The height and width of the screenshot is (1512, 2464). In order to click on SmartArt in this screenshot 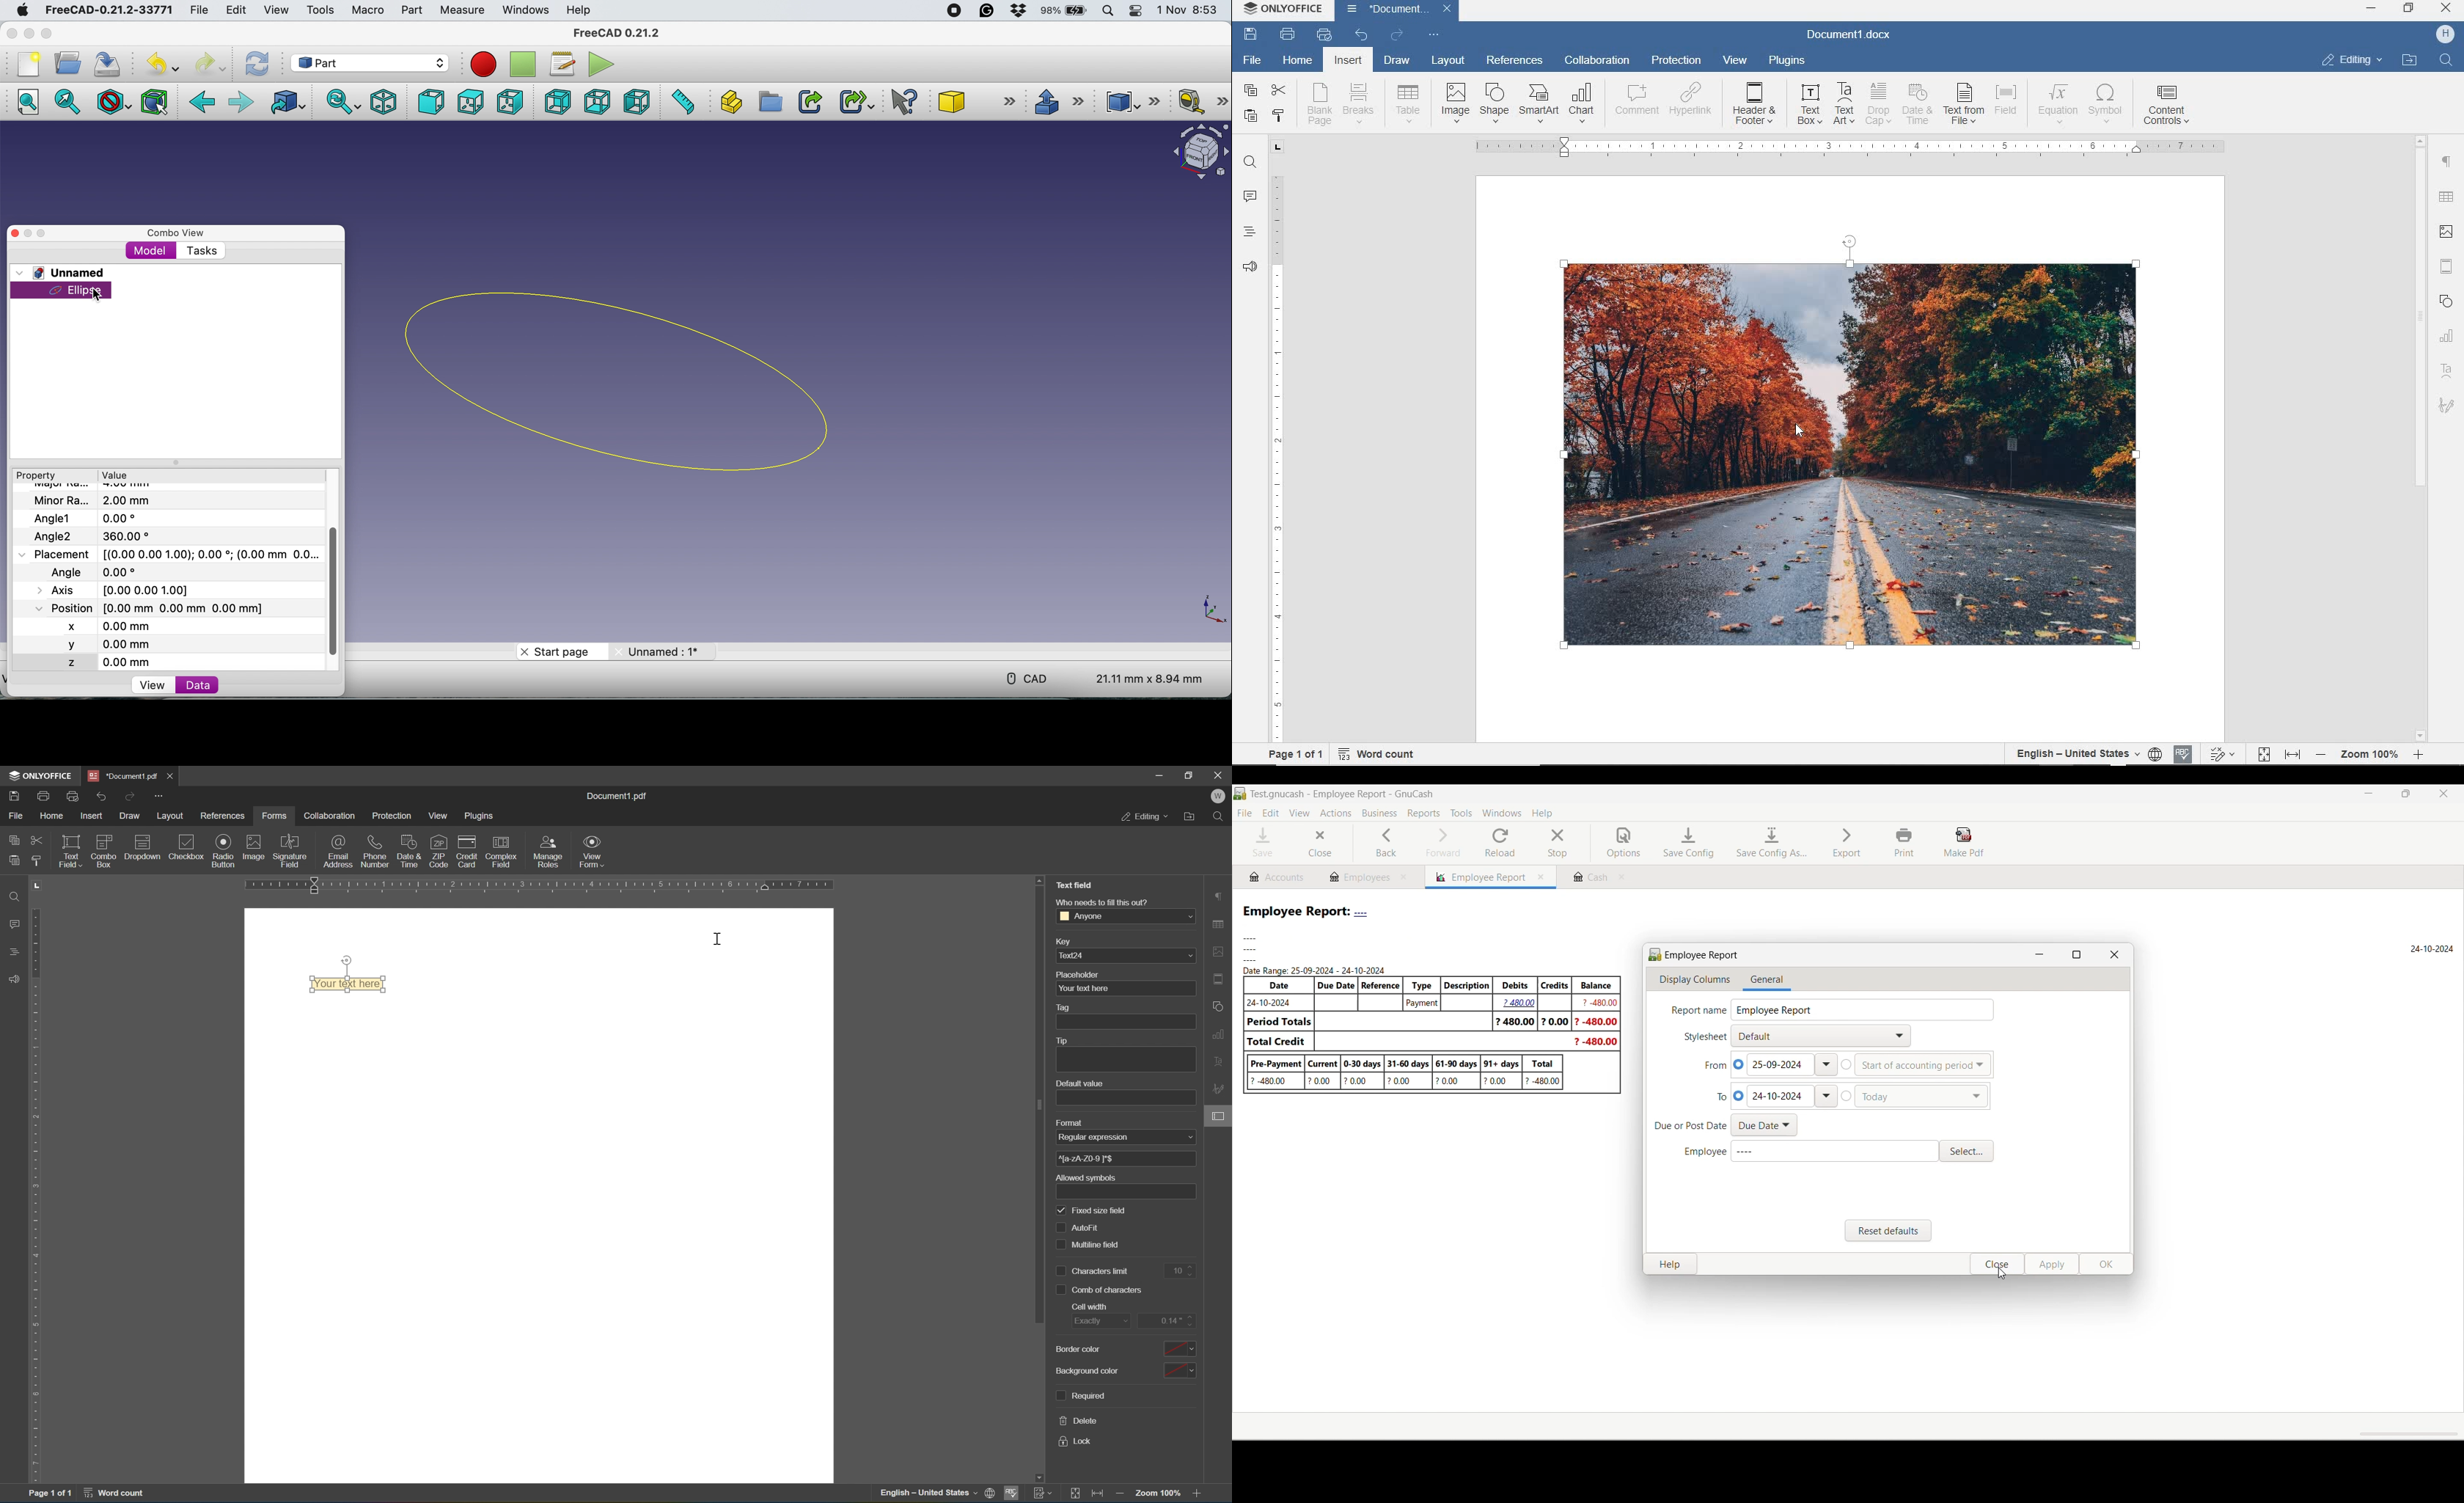, I will do `click(1538, 104)`.